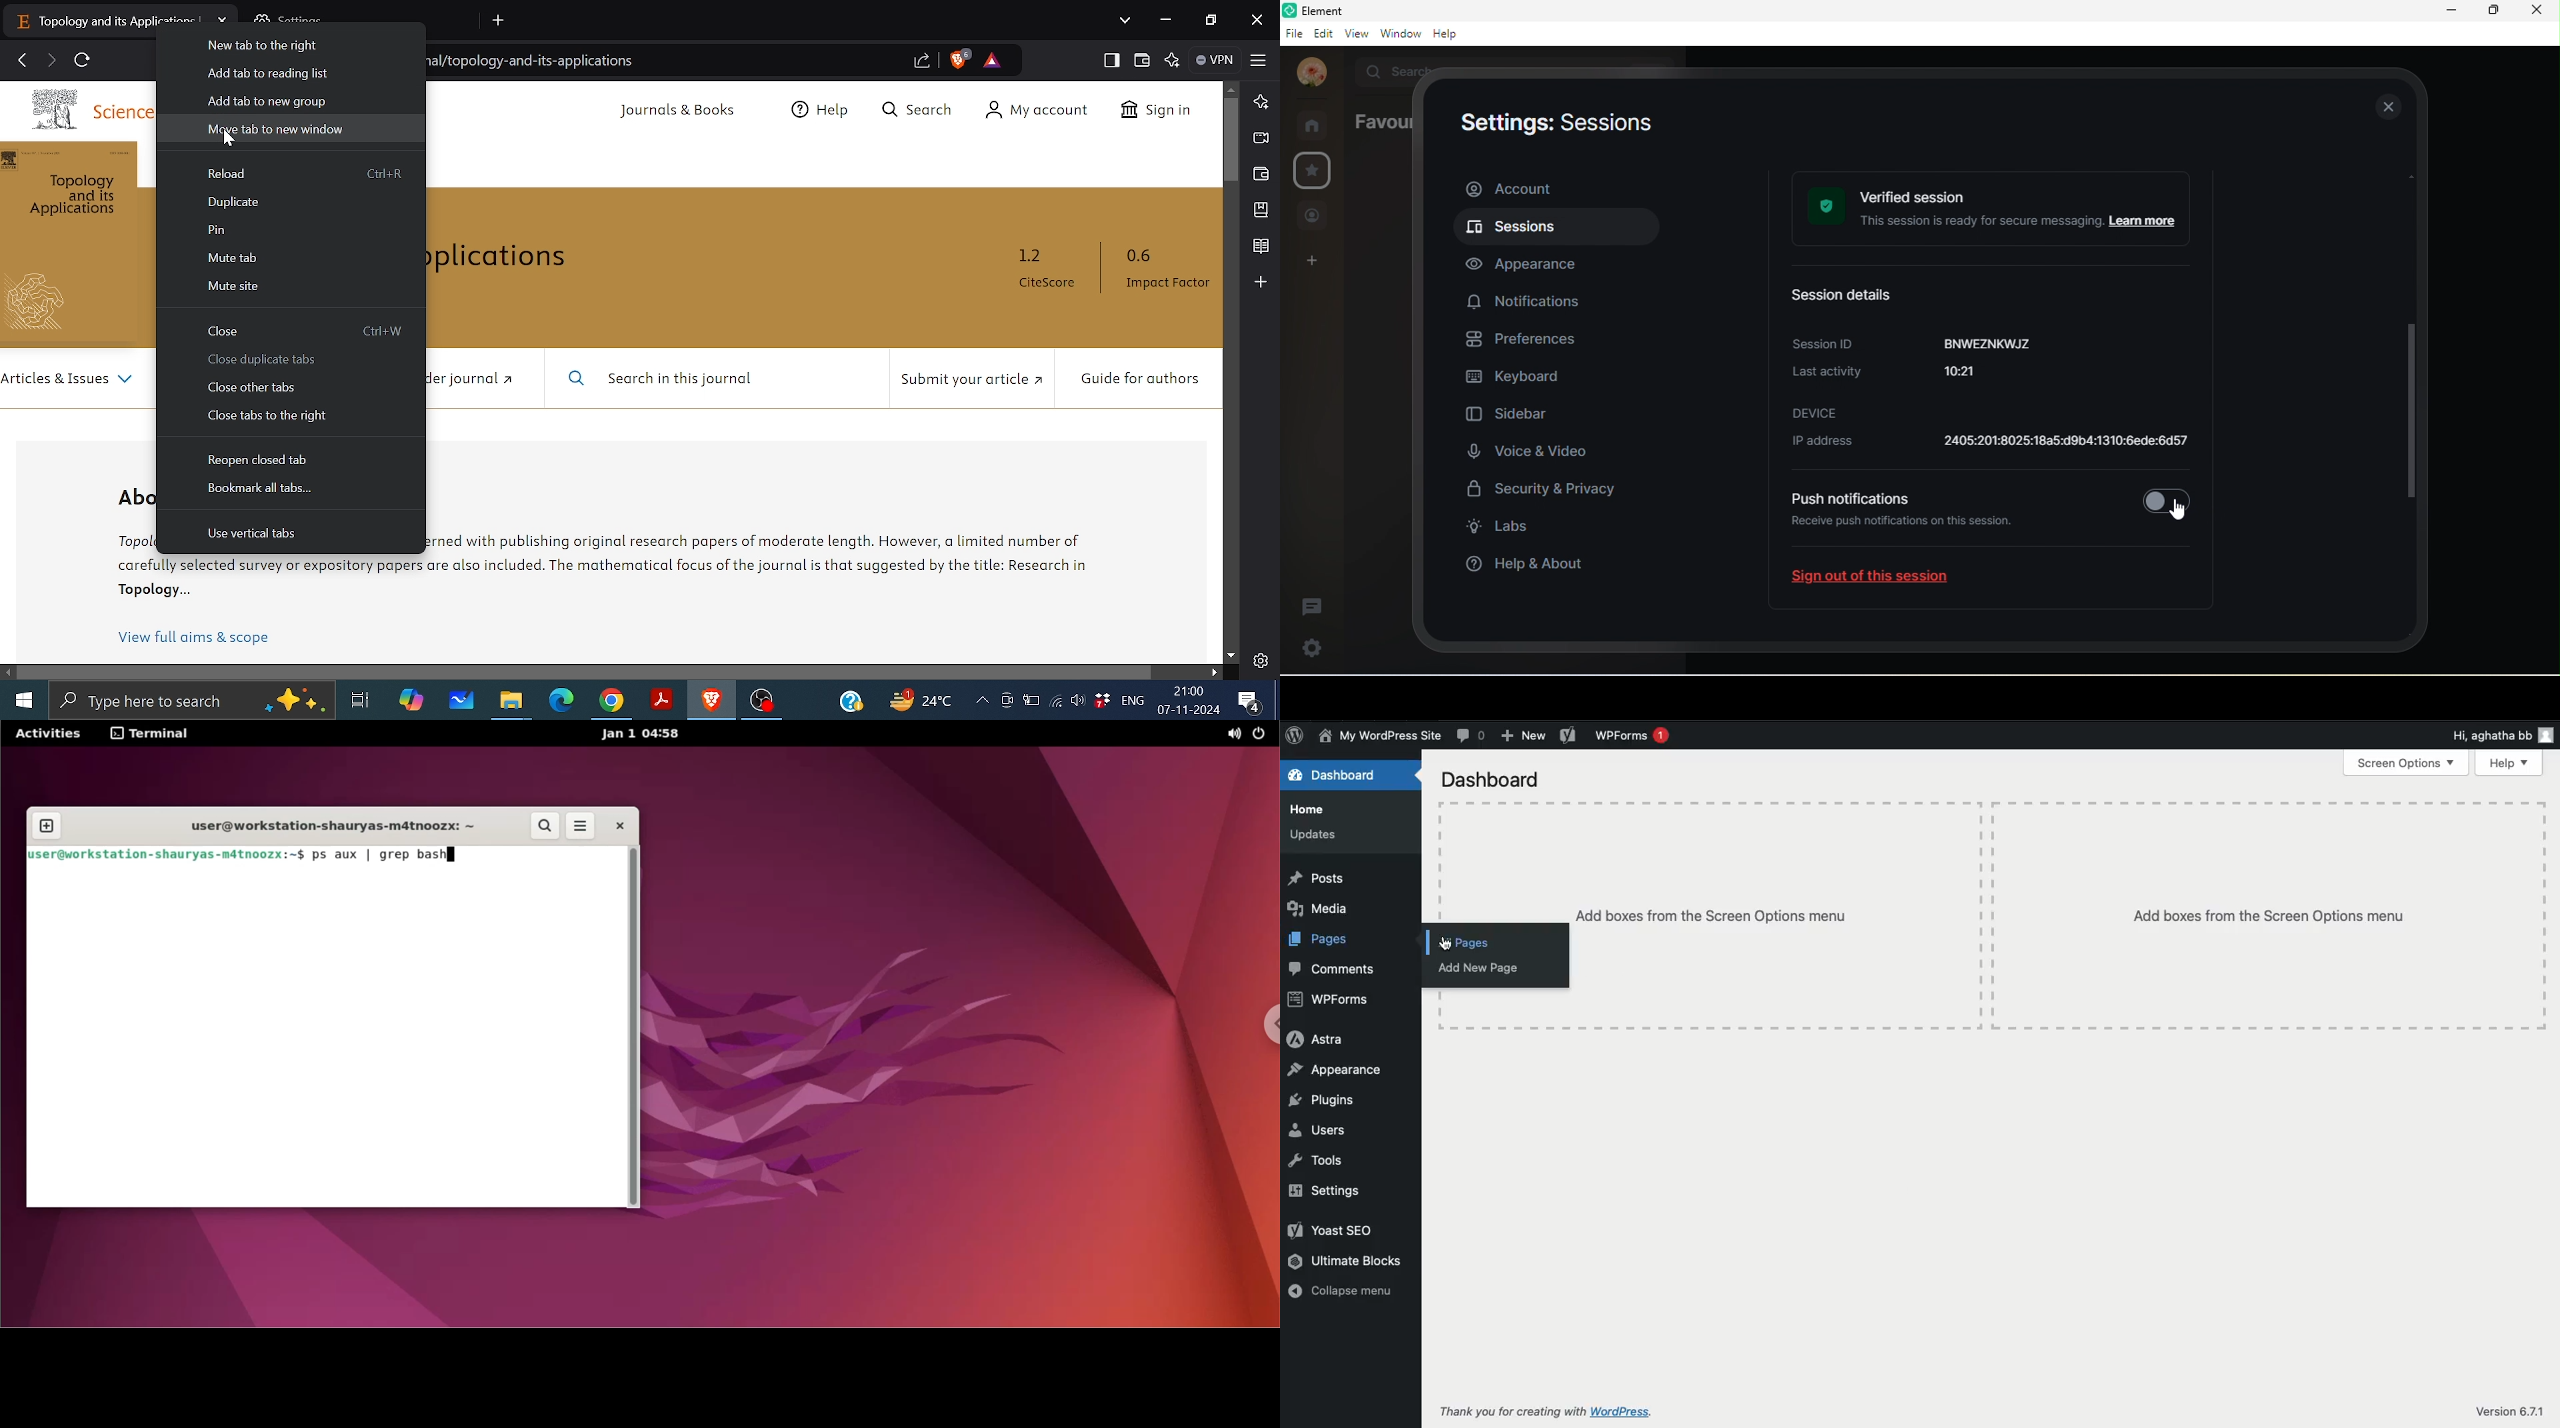  I want to click on create a space, so click(1316, 262).